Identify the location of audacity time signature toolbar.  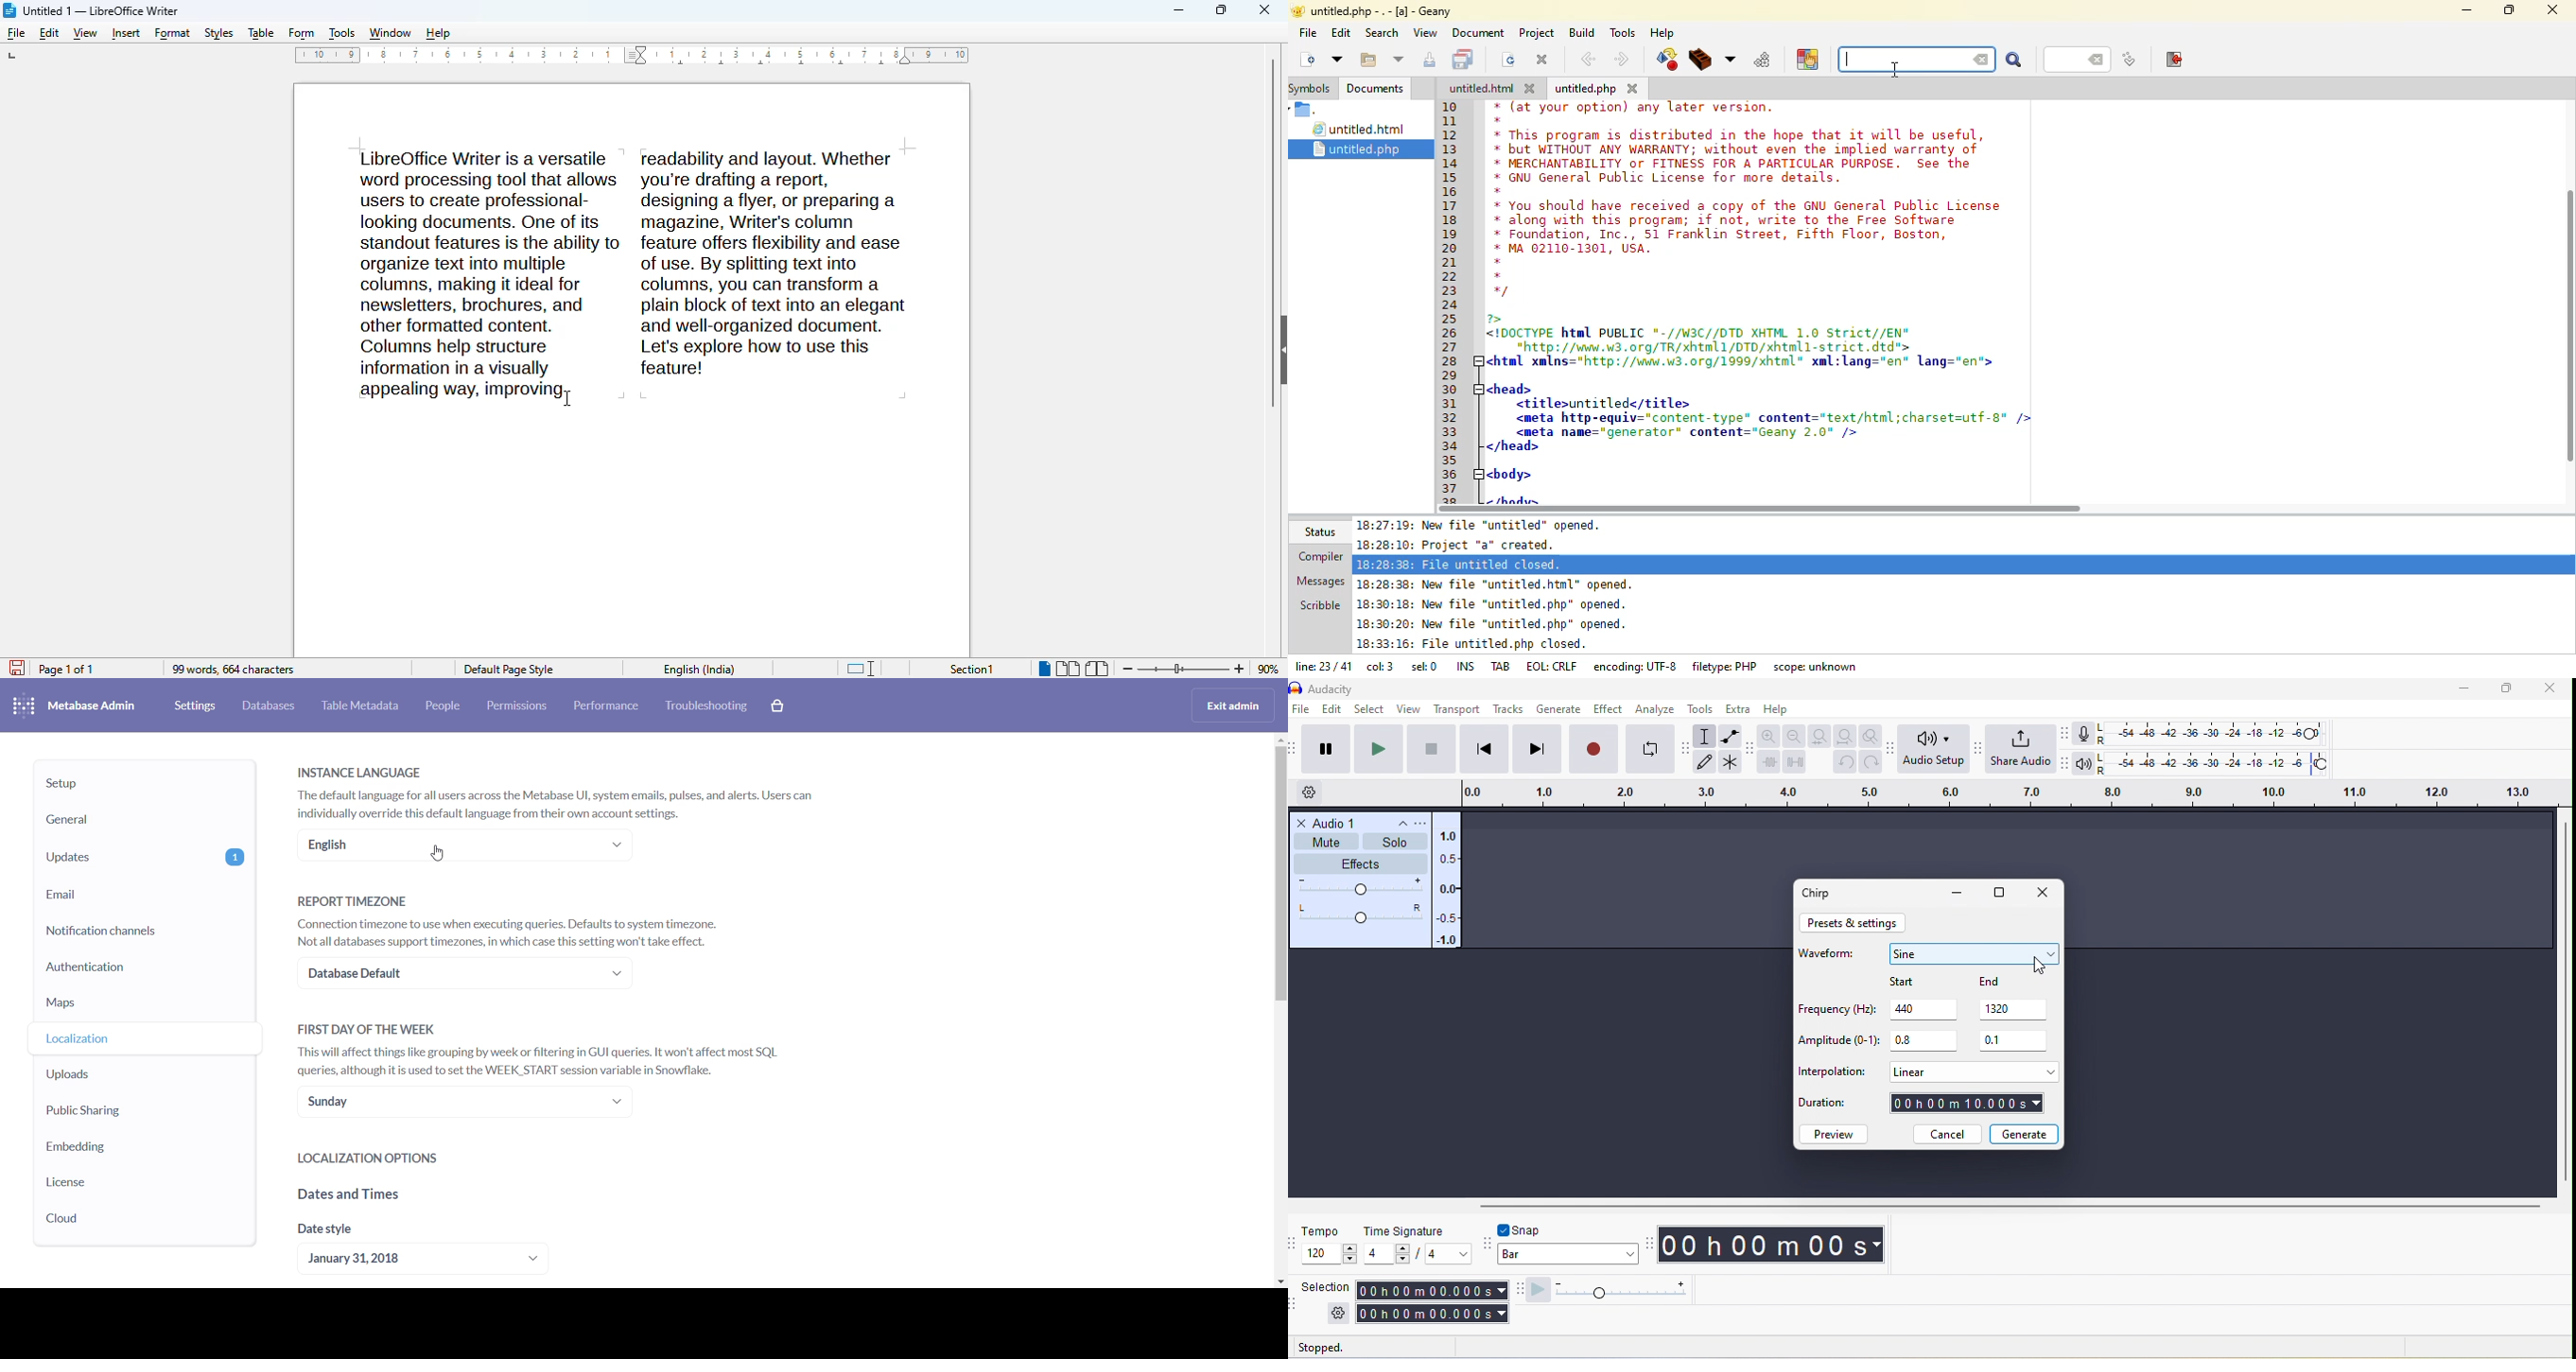
(1296, 1243).